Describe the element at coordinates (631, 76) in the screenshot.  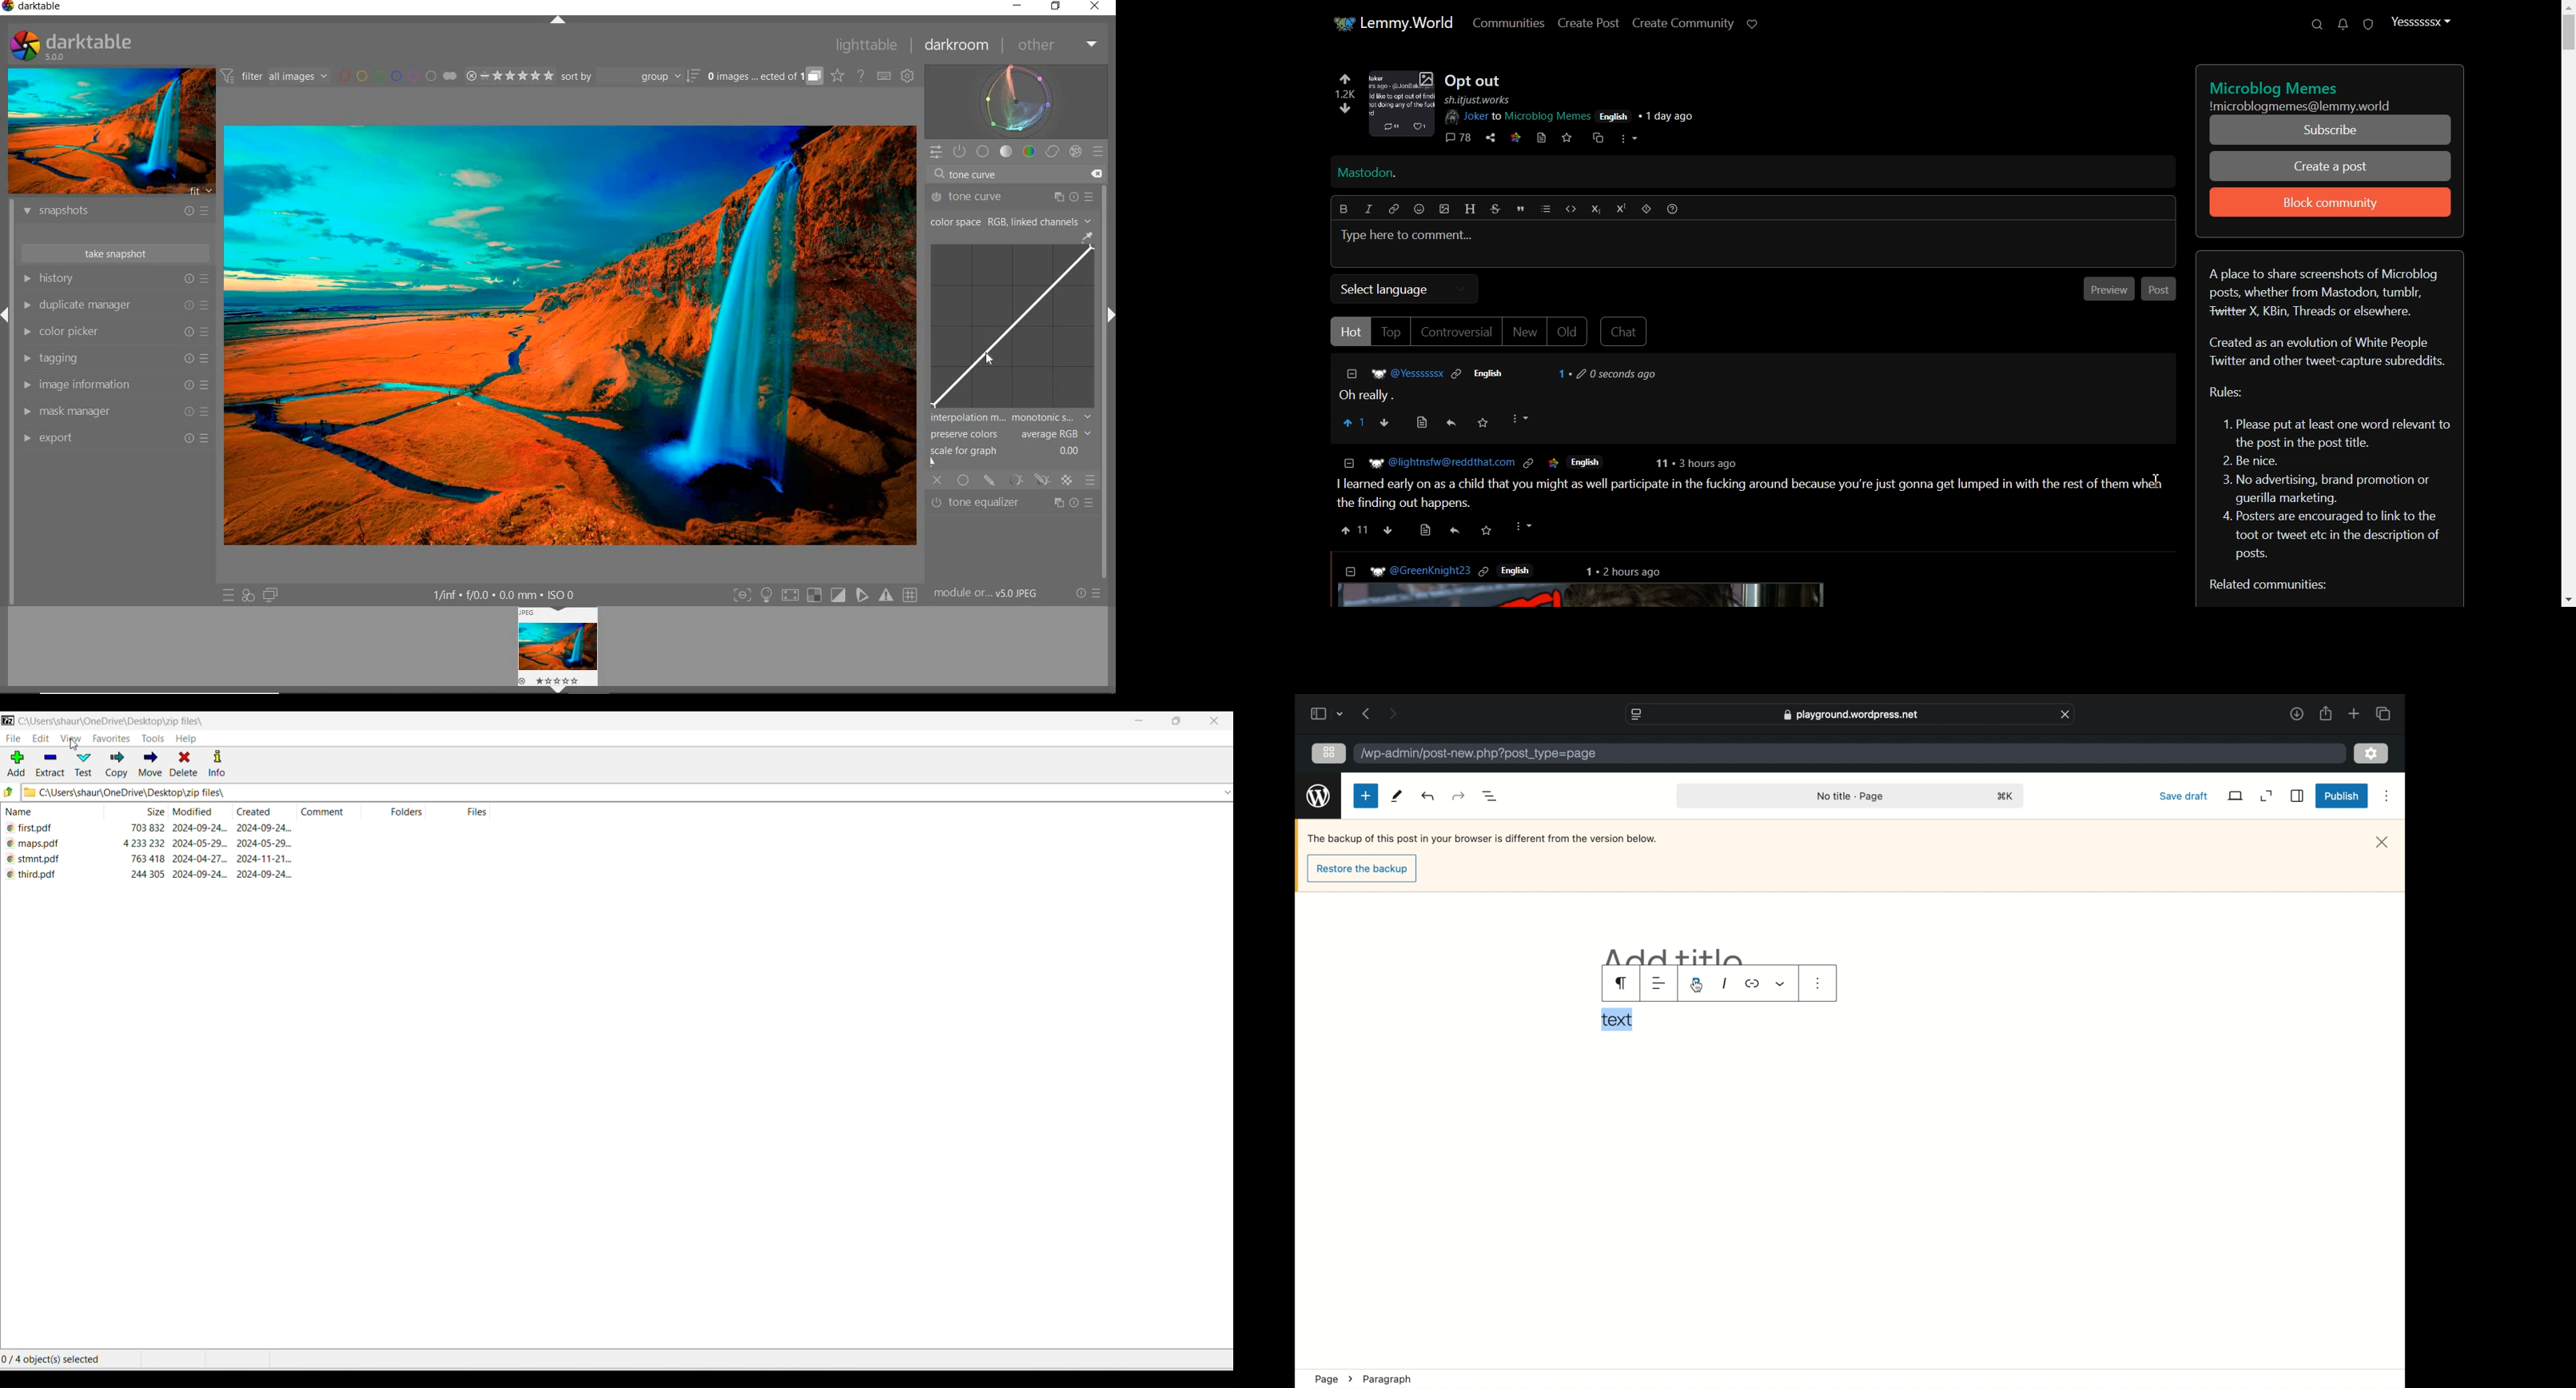
I see `sort by` at that location.